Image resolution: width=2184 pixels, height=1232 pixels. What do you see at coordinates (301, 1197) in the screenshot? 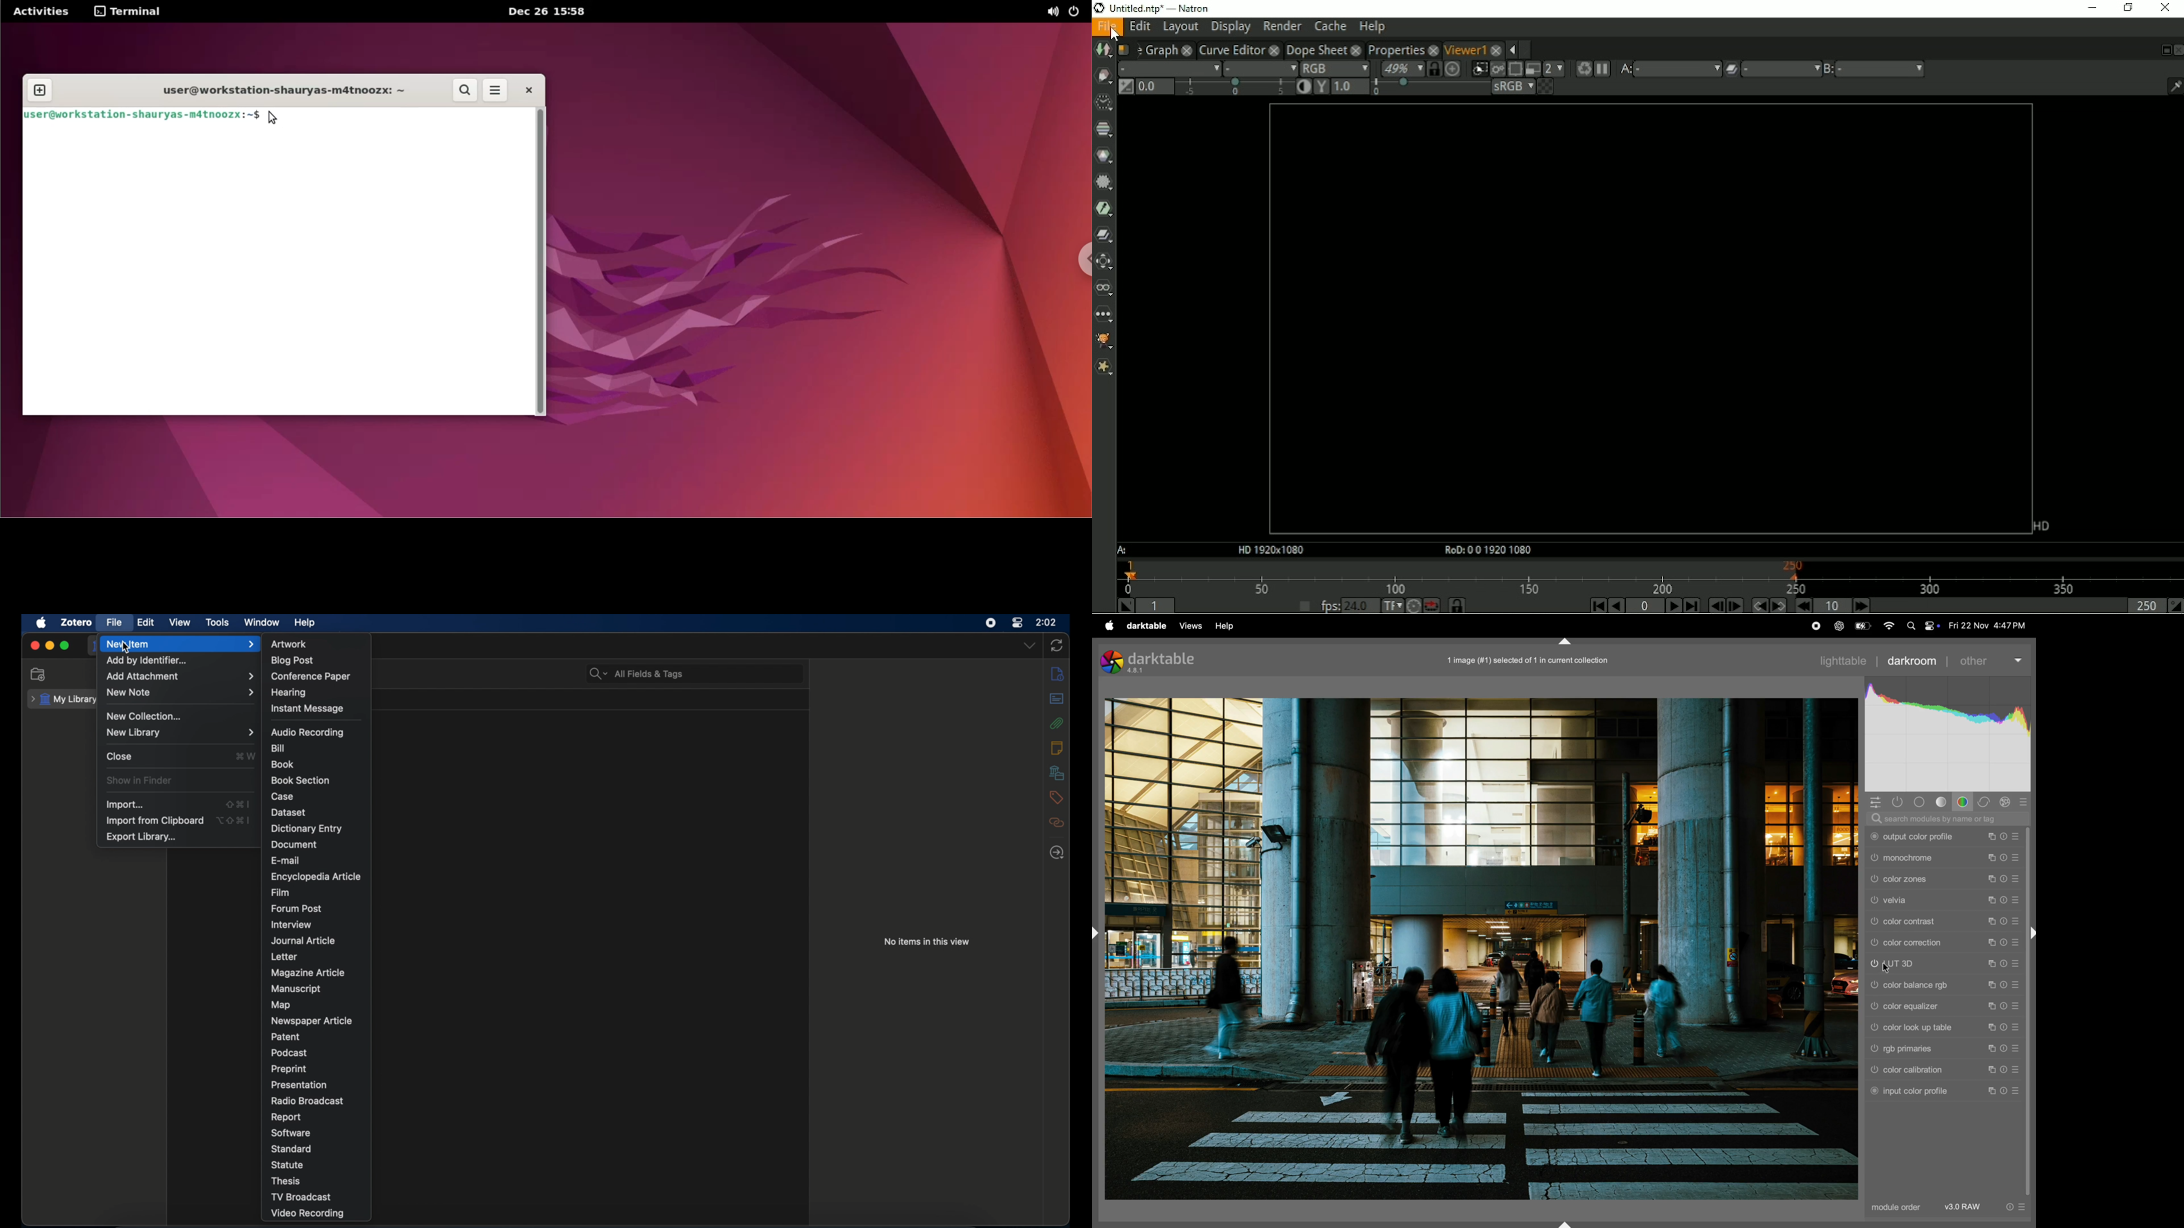
I see `tv broadcast` at bounding box center [301, 1197].